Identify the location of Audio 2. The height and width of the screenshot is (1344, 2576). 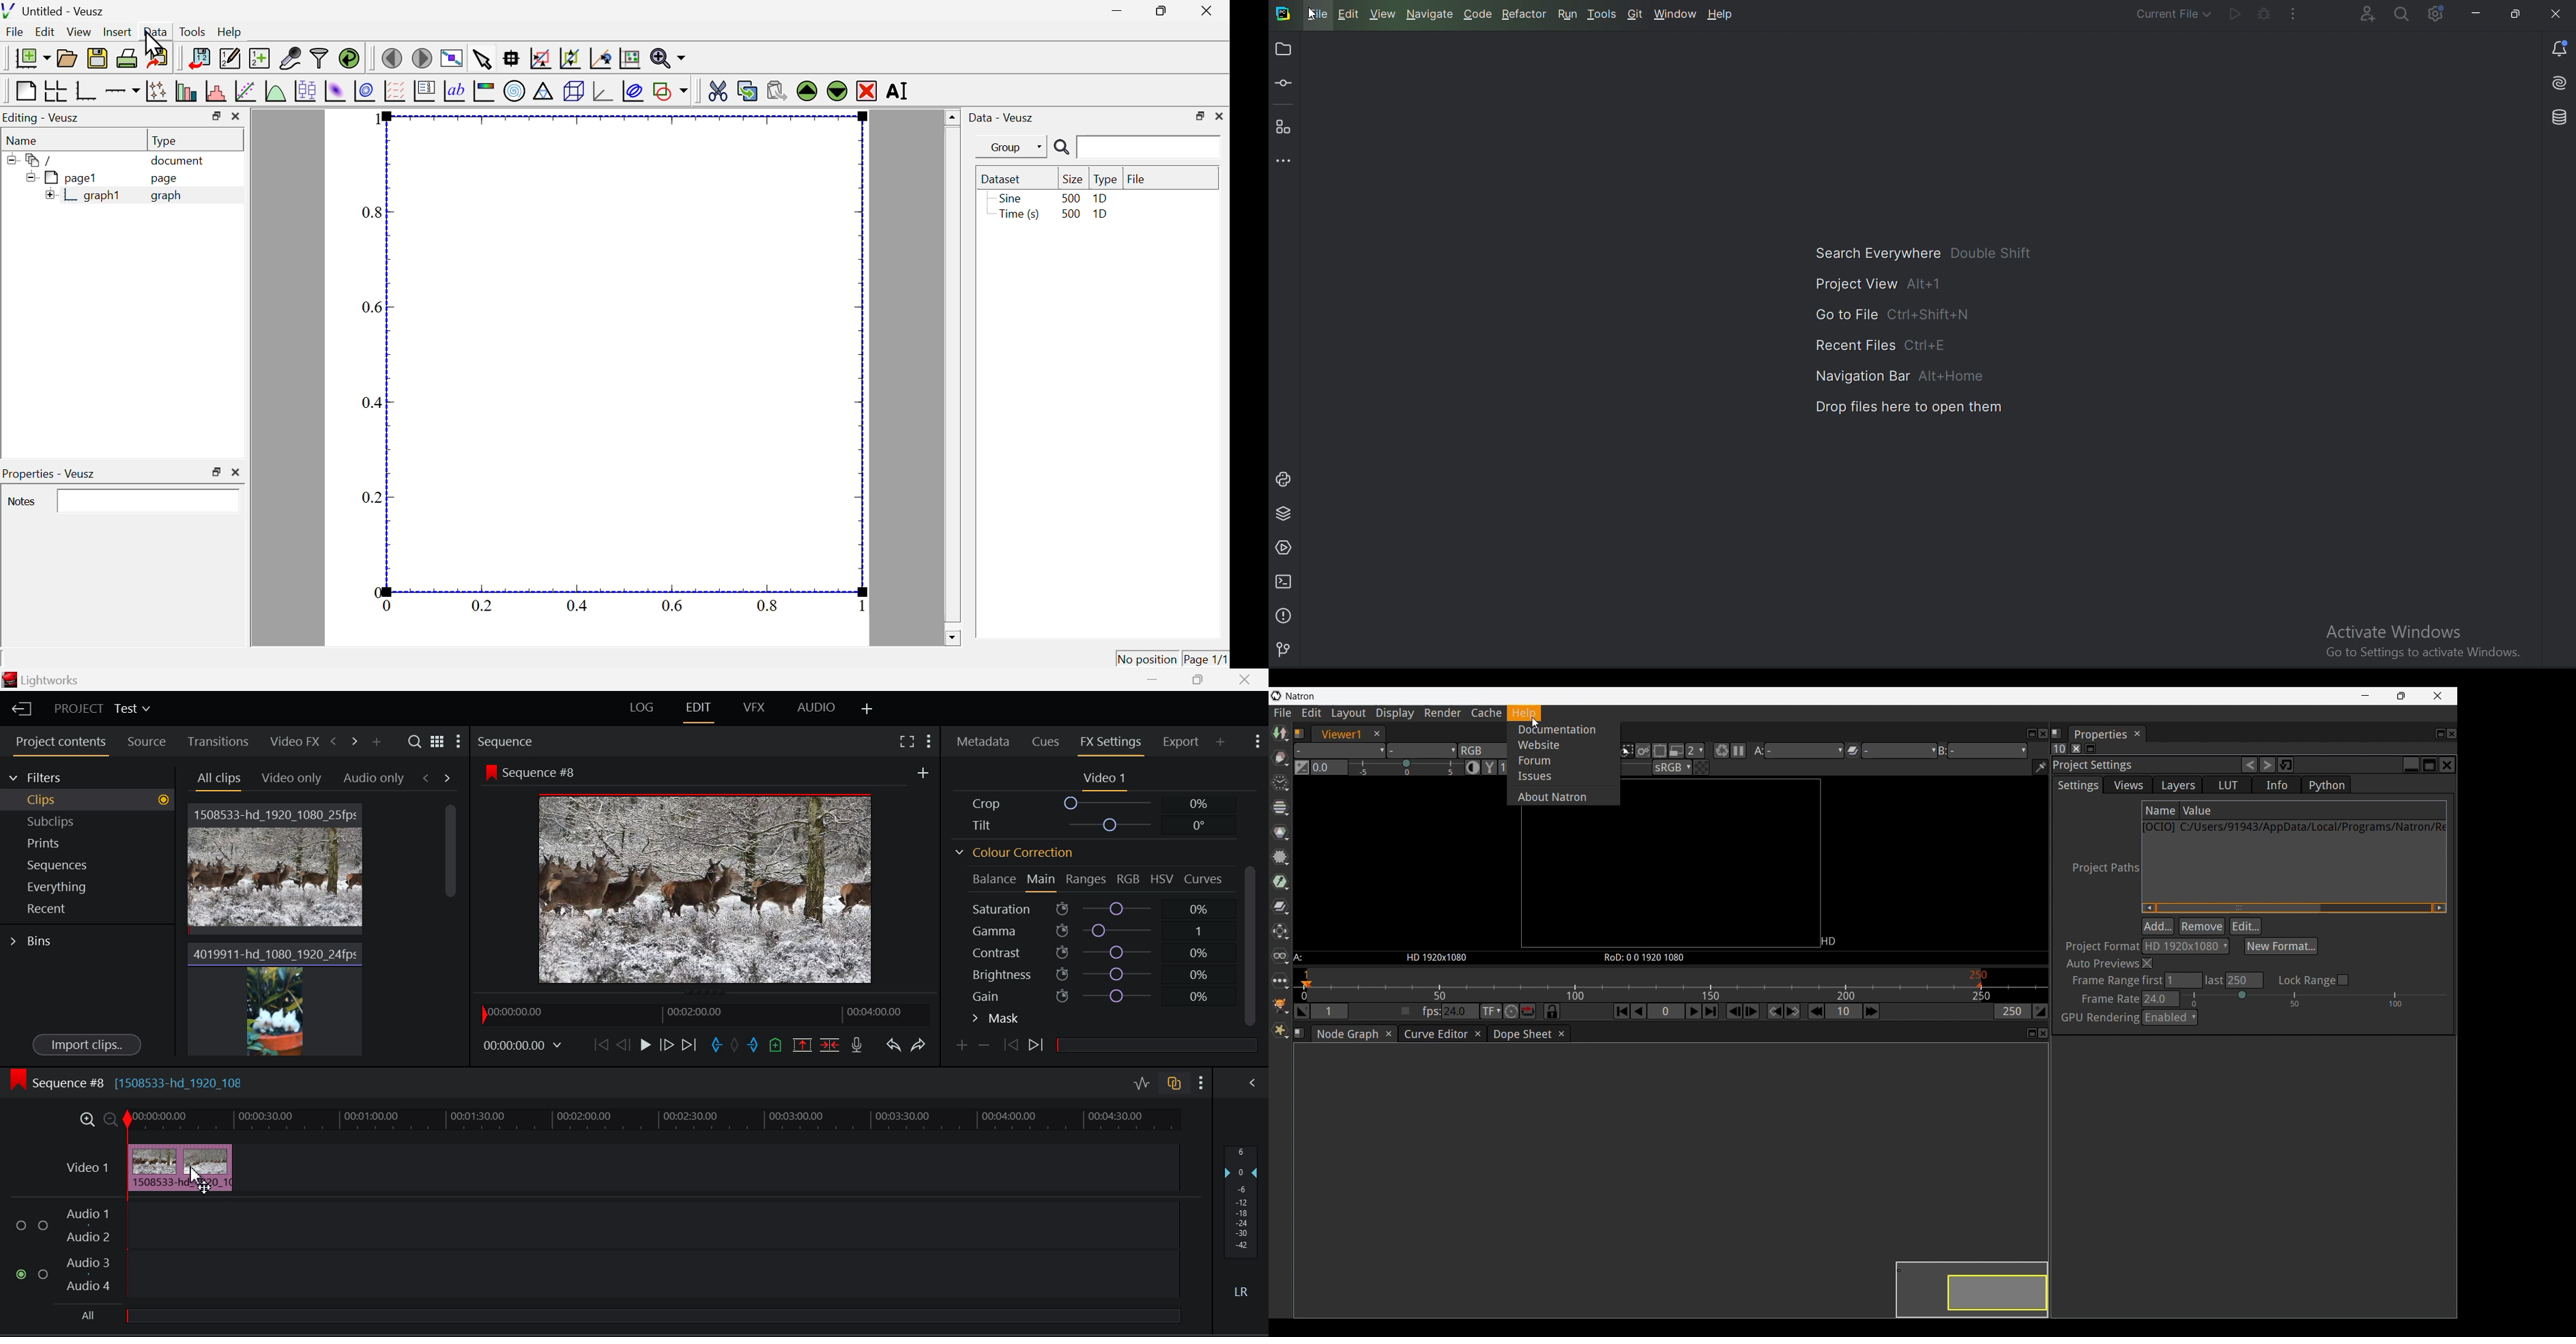
(90, 1237).